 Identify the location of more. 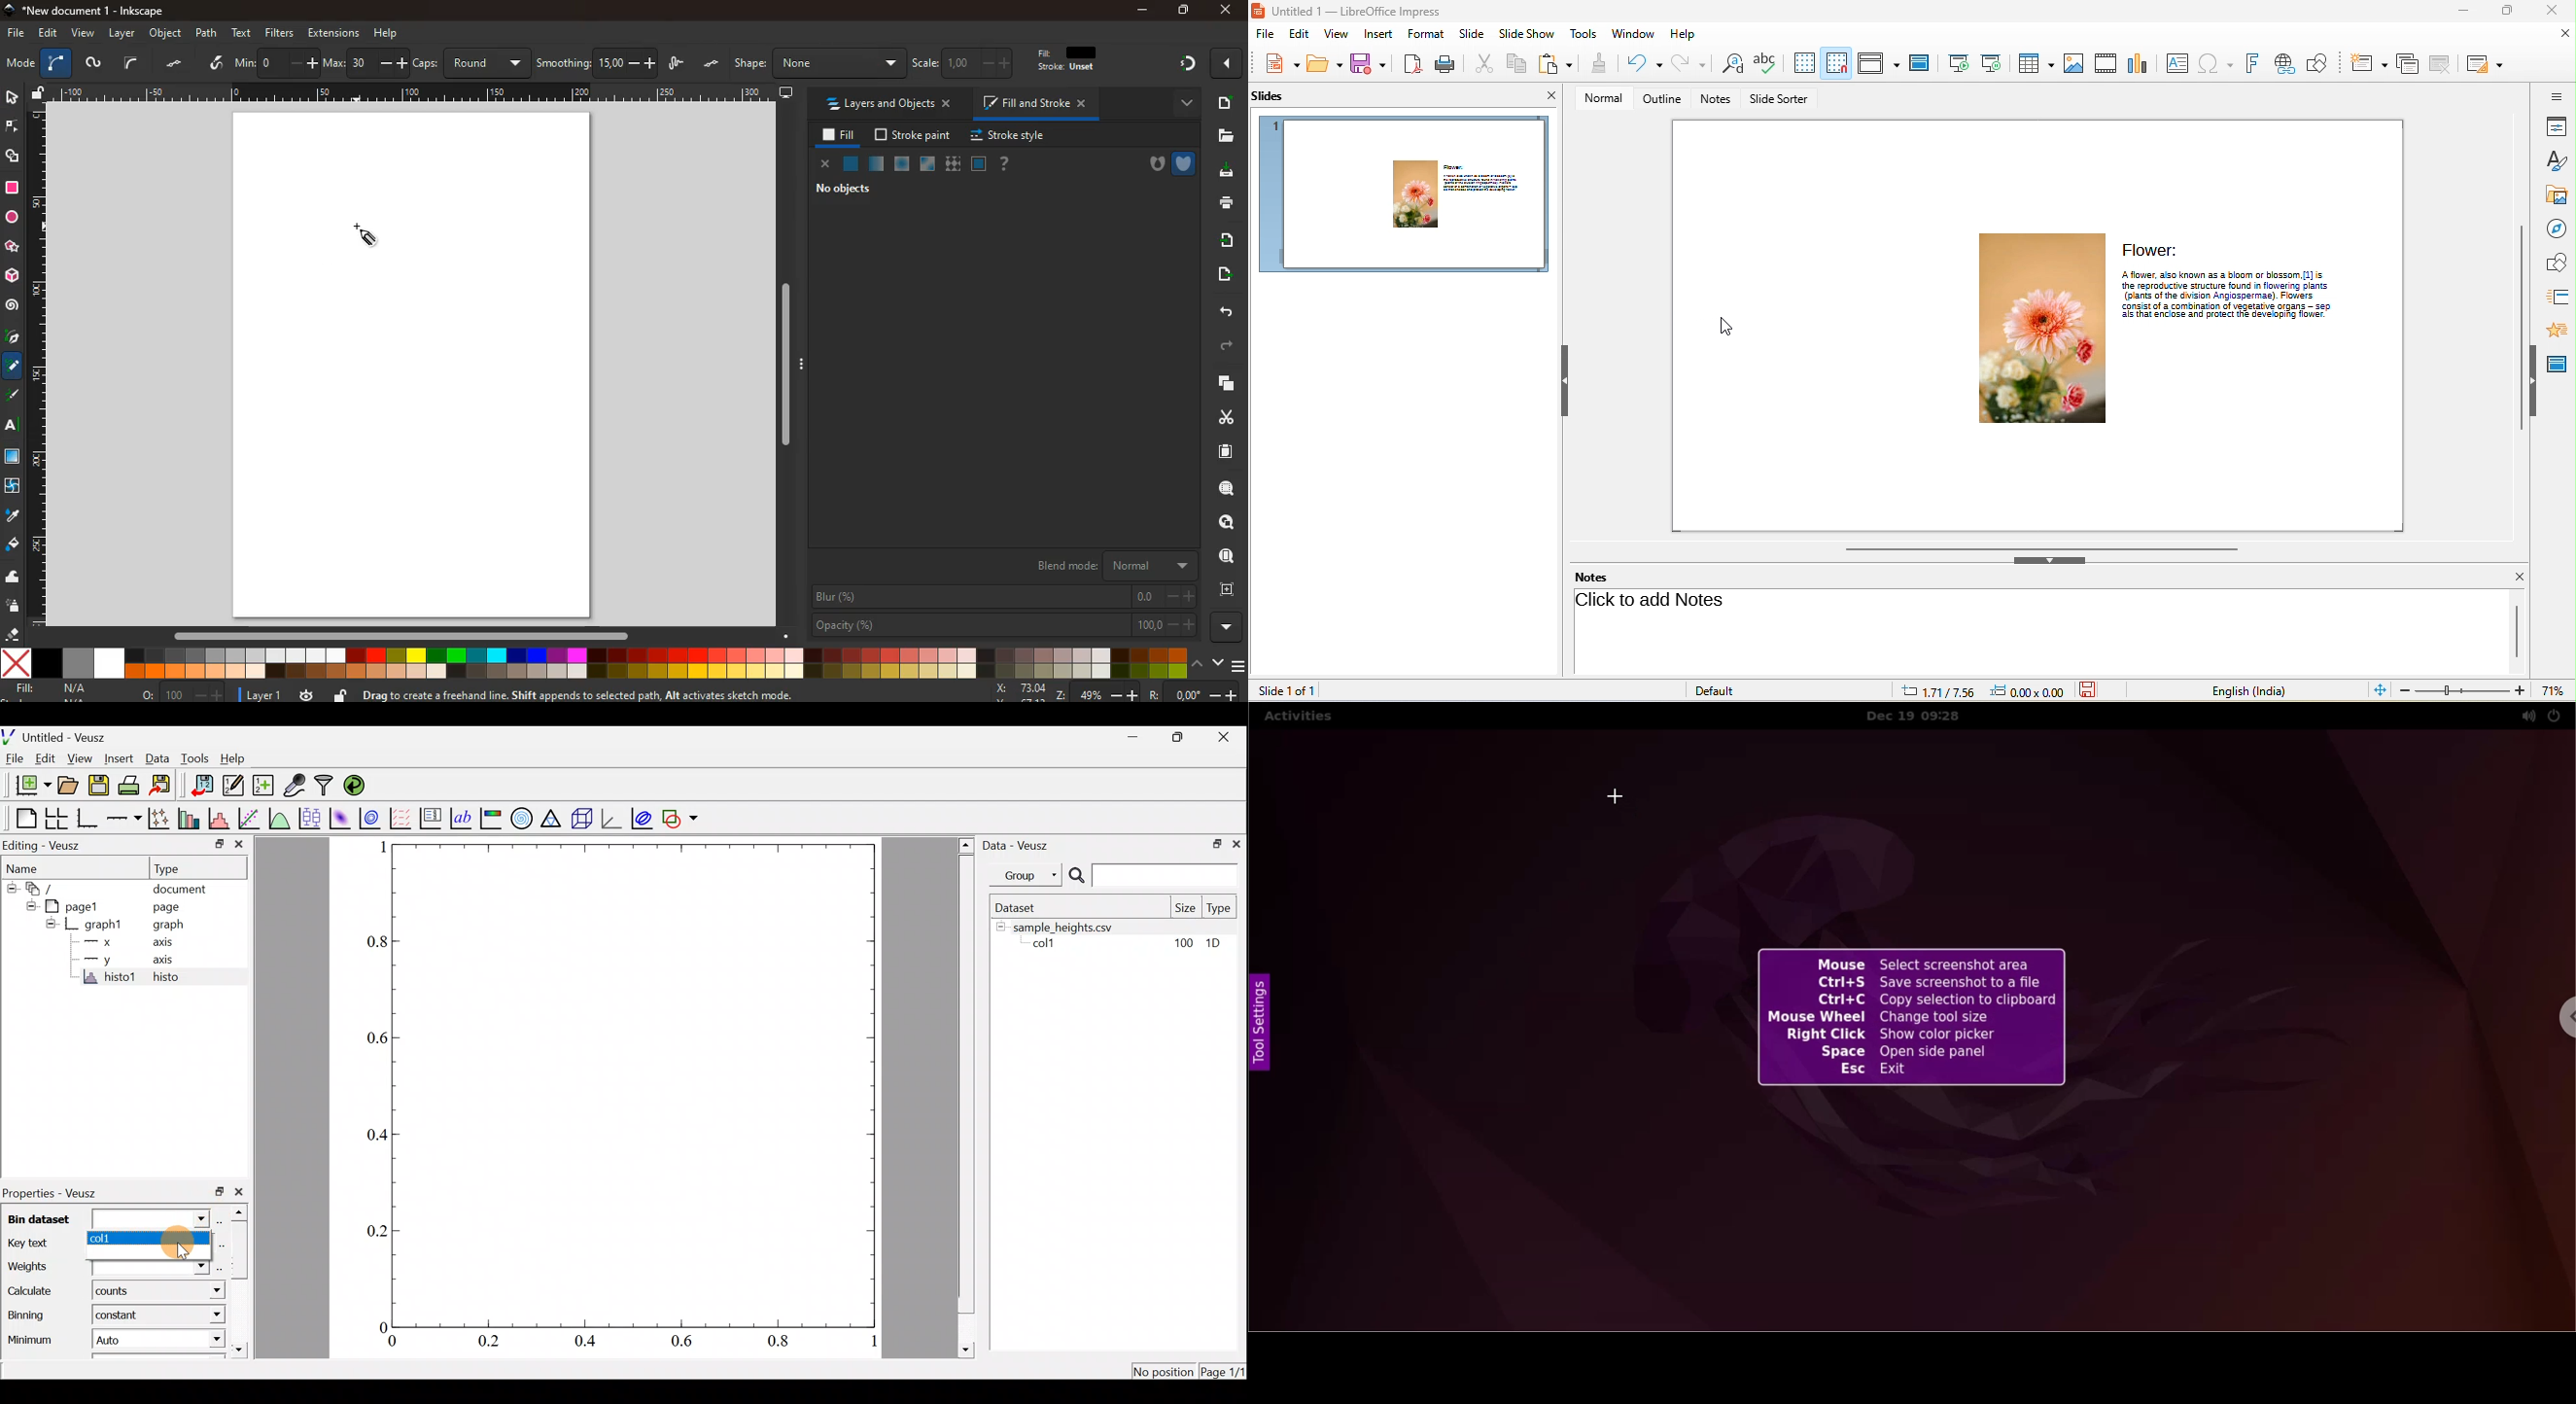
(1183, 104).